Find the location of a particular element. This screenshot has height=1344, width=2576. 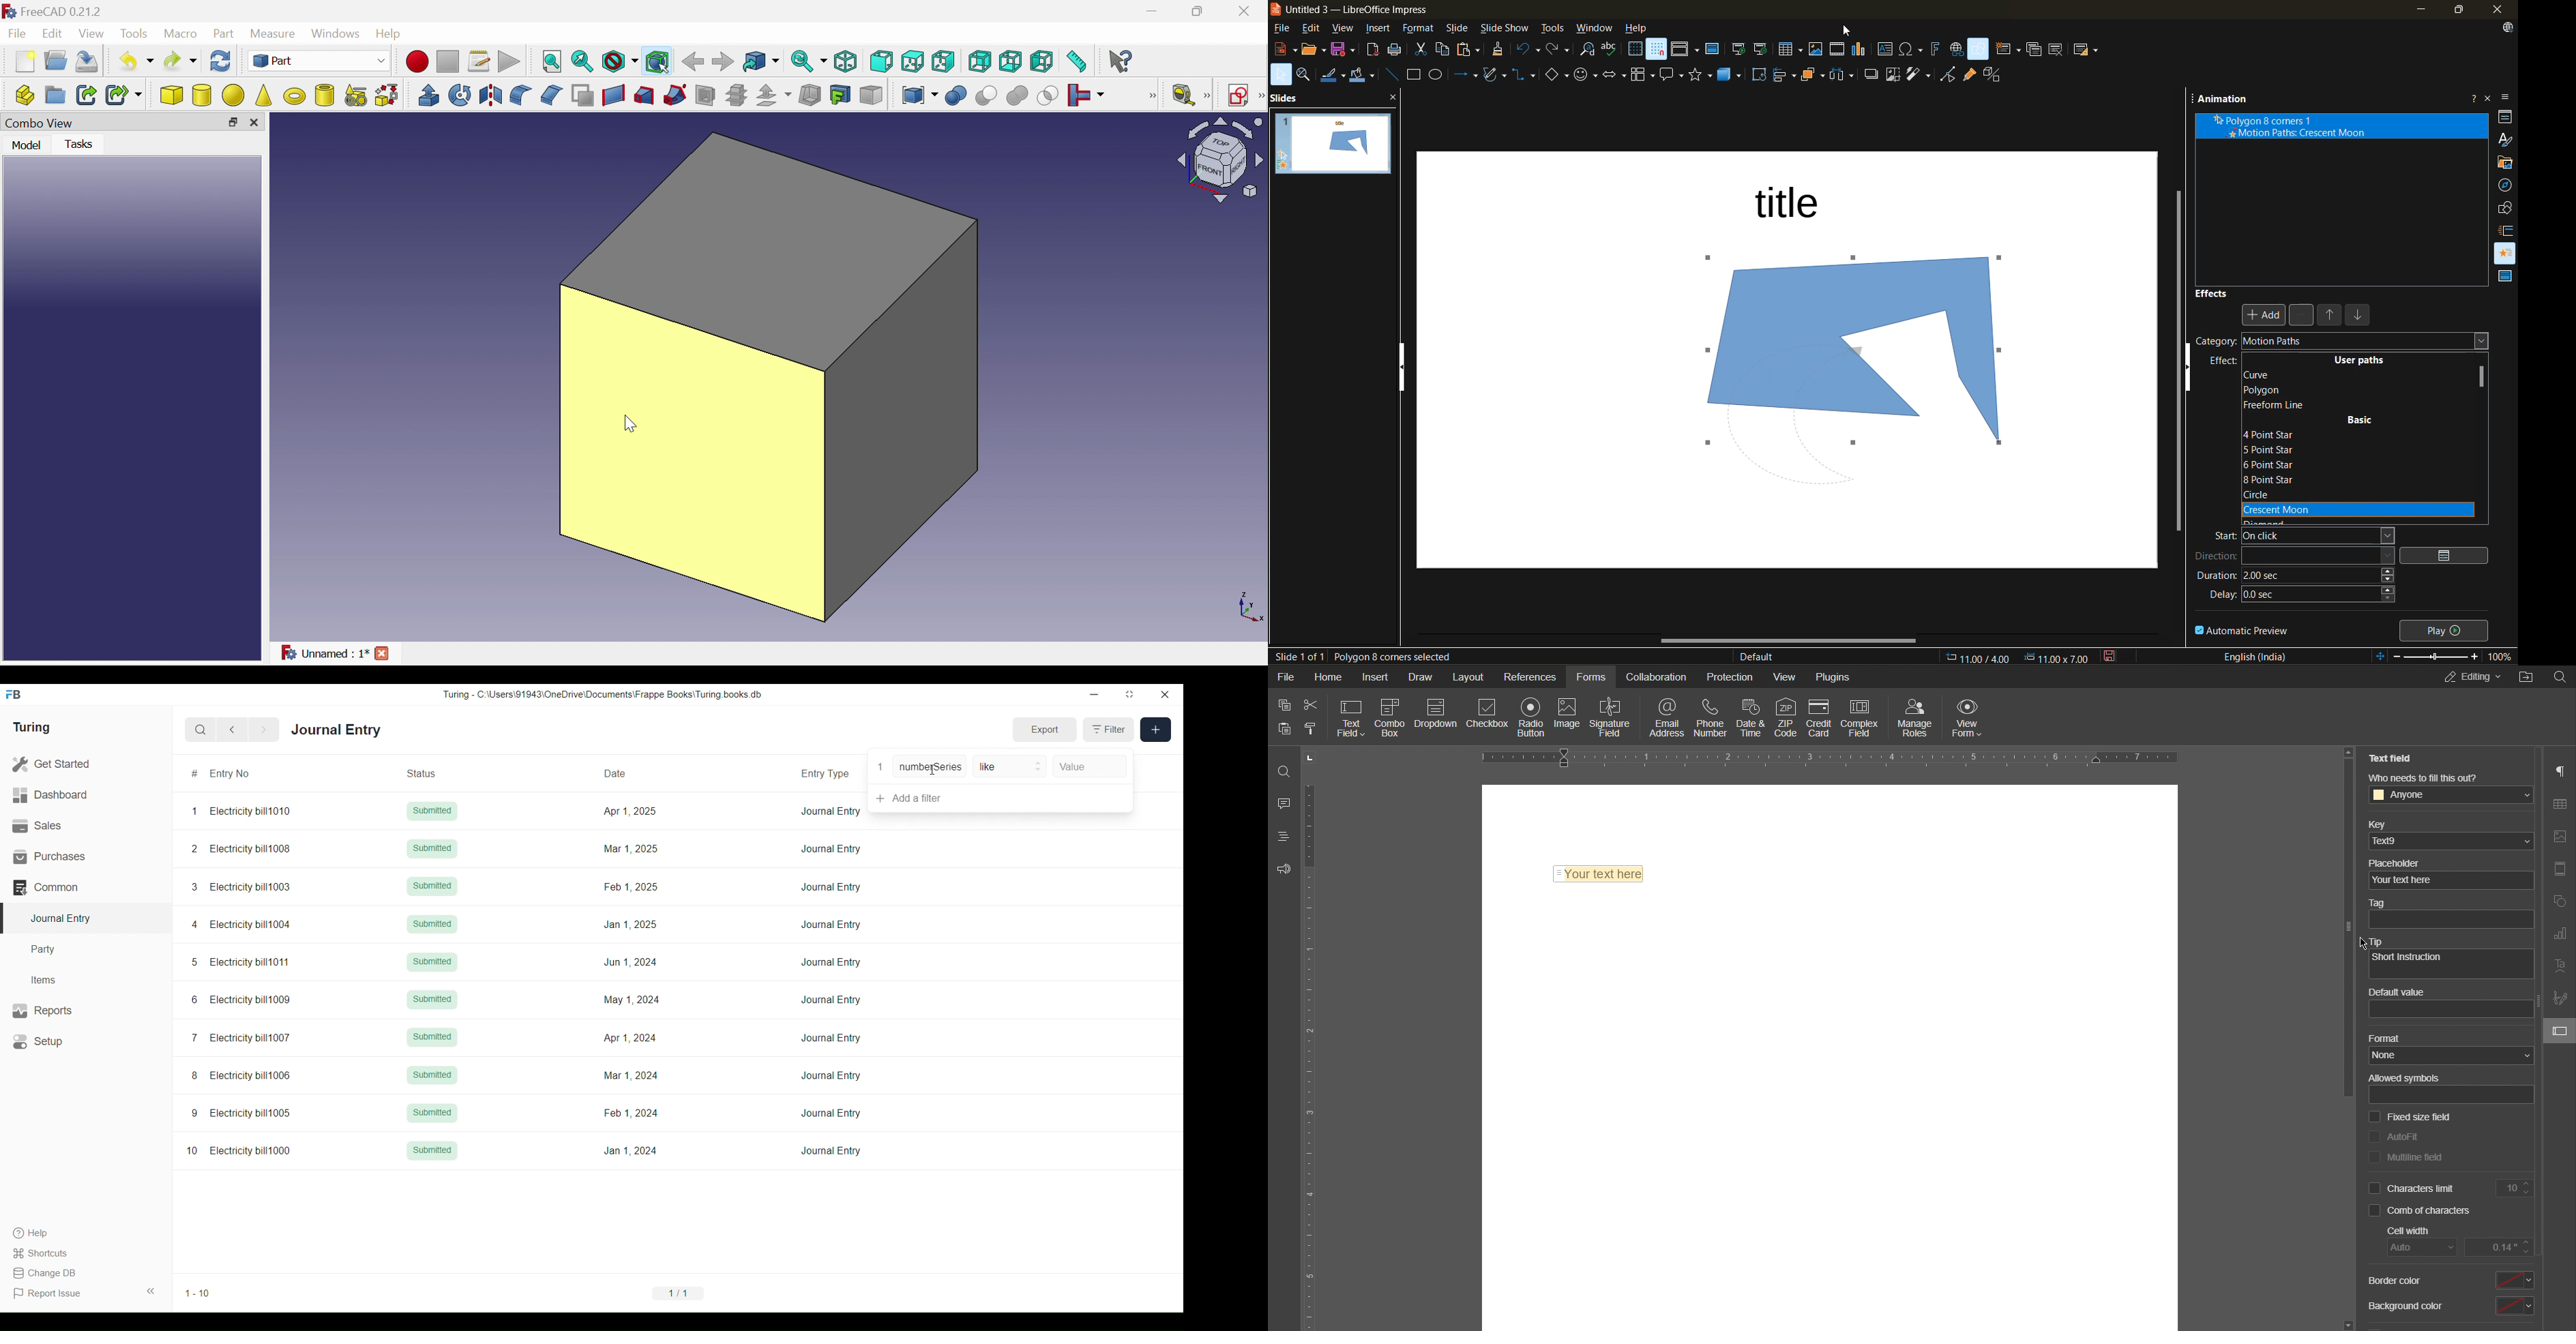

9 Electricity bill1005 is located at coordinates (242, 1113).